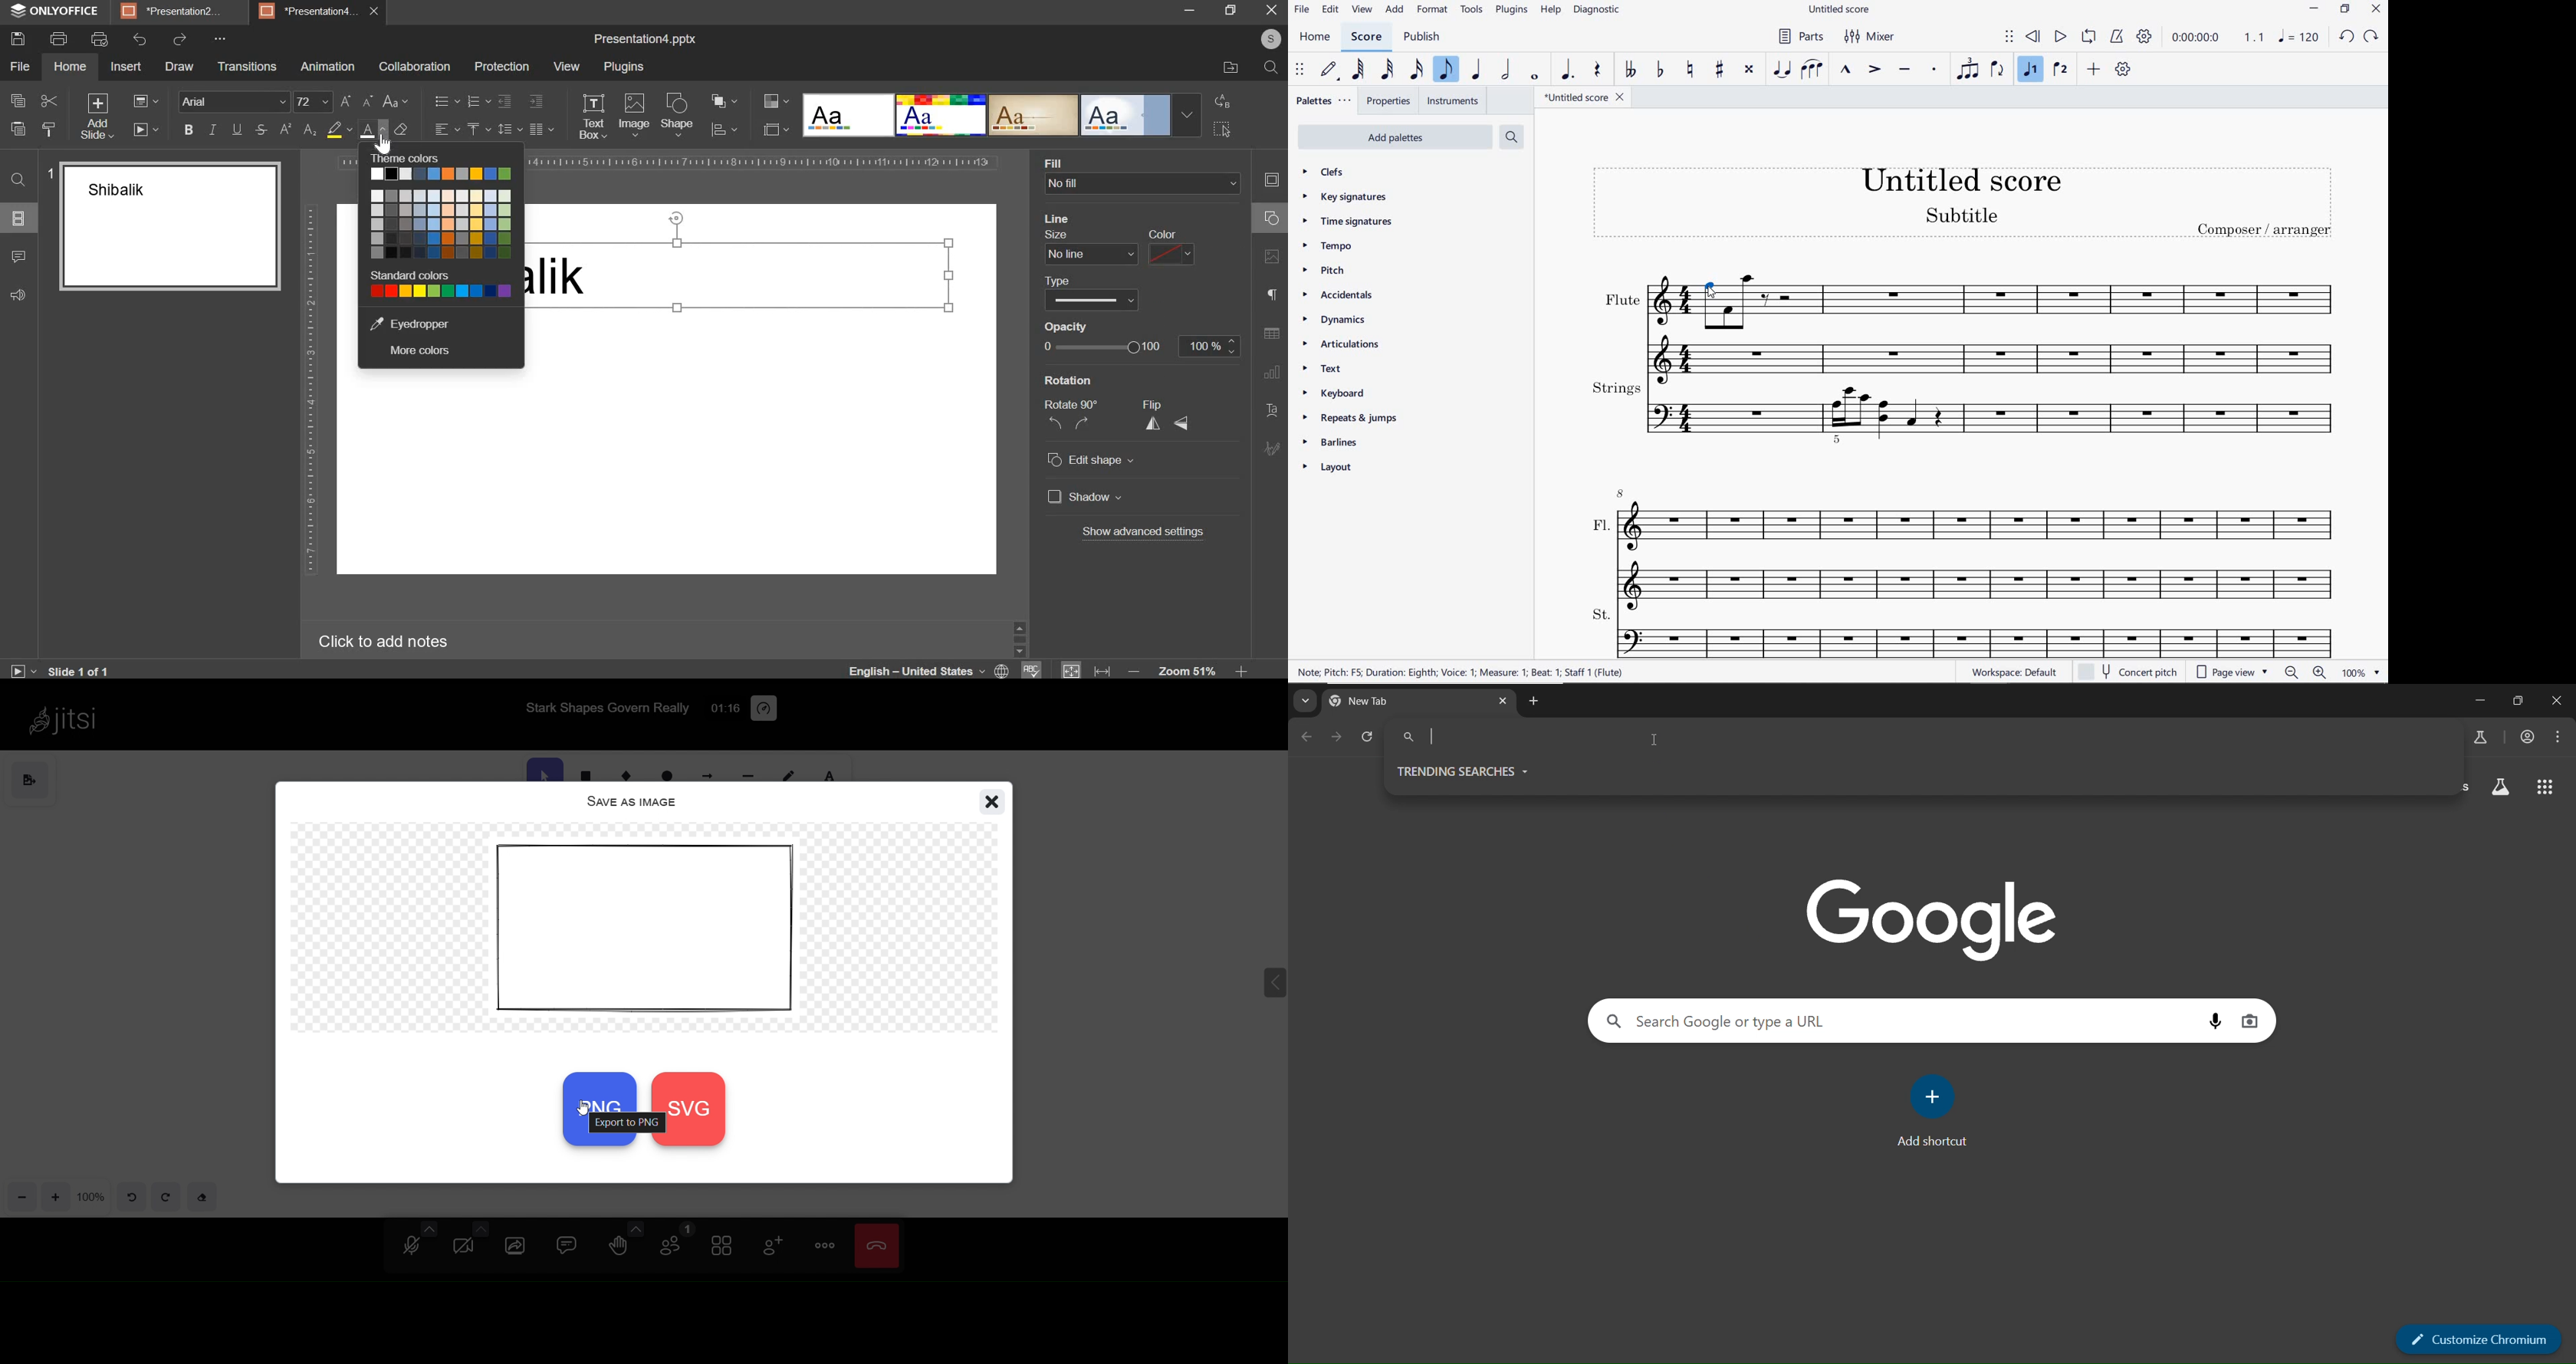 The width and height of the screenshot is (2576, 1372). What do you see at coordinates (20, 67) in the screenshot?
I see `file` at bounding box center [20, 67].